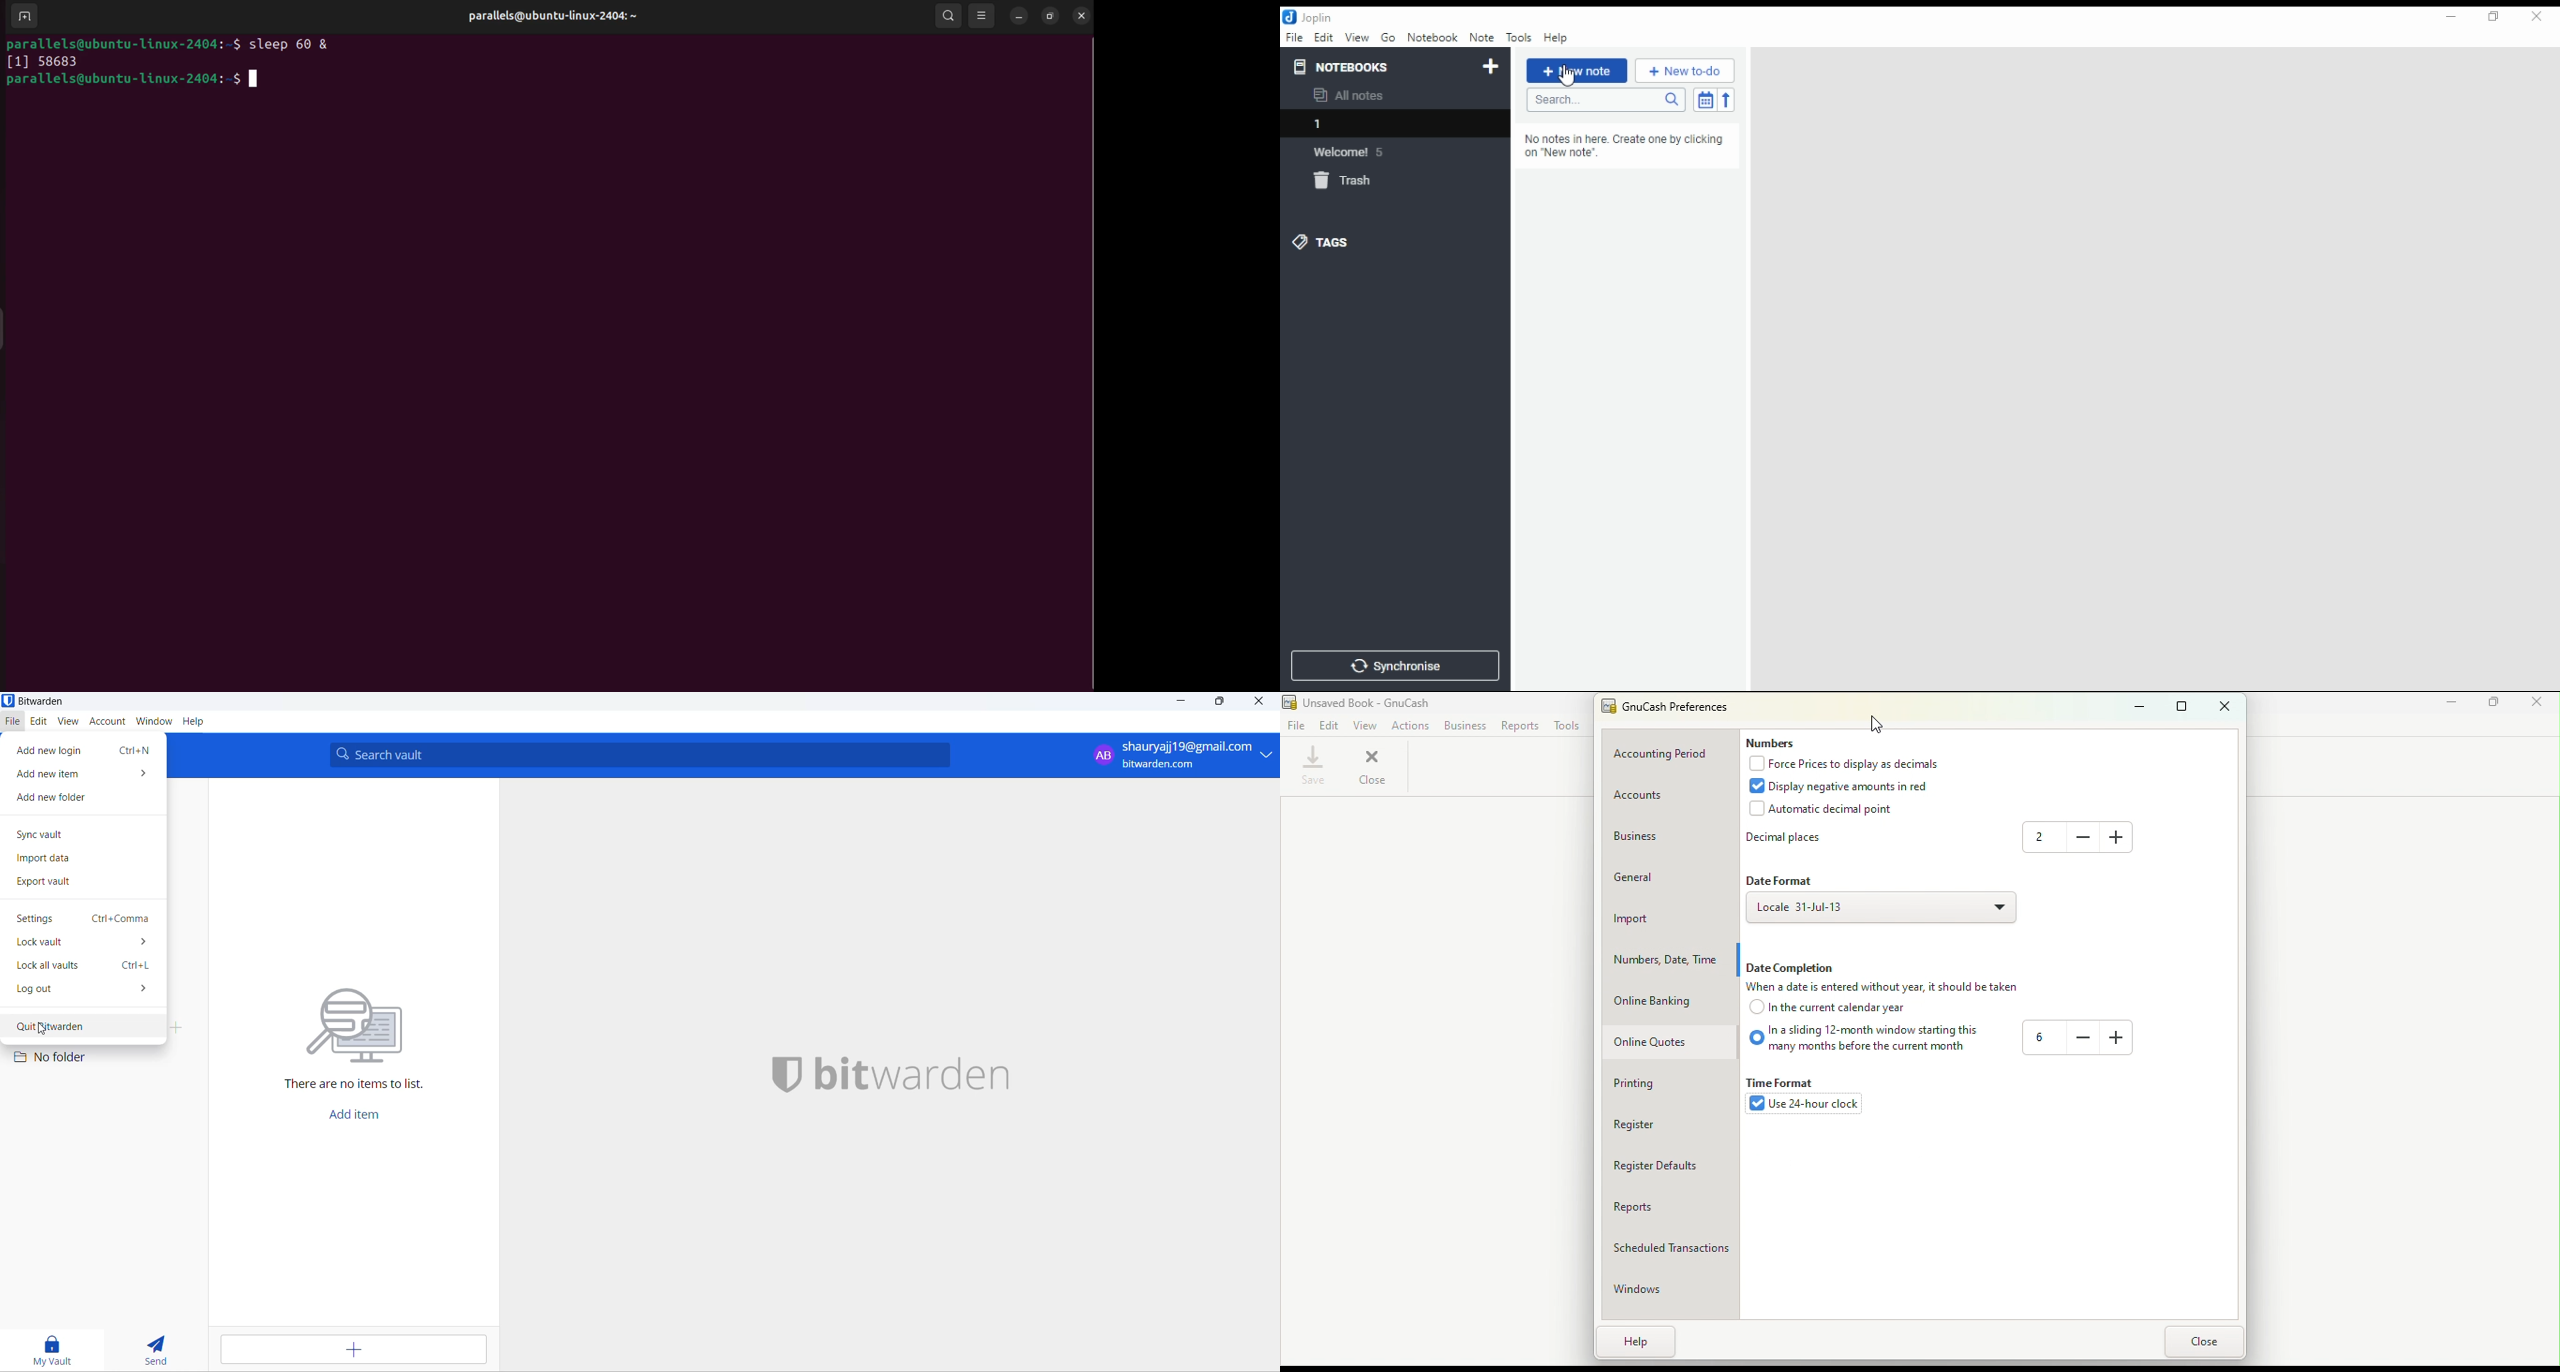 This screenshot has height=1372, width=2576. I want to click on Actions, so click(1408, 725).